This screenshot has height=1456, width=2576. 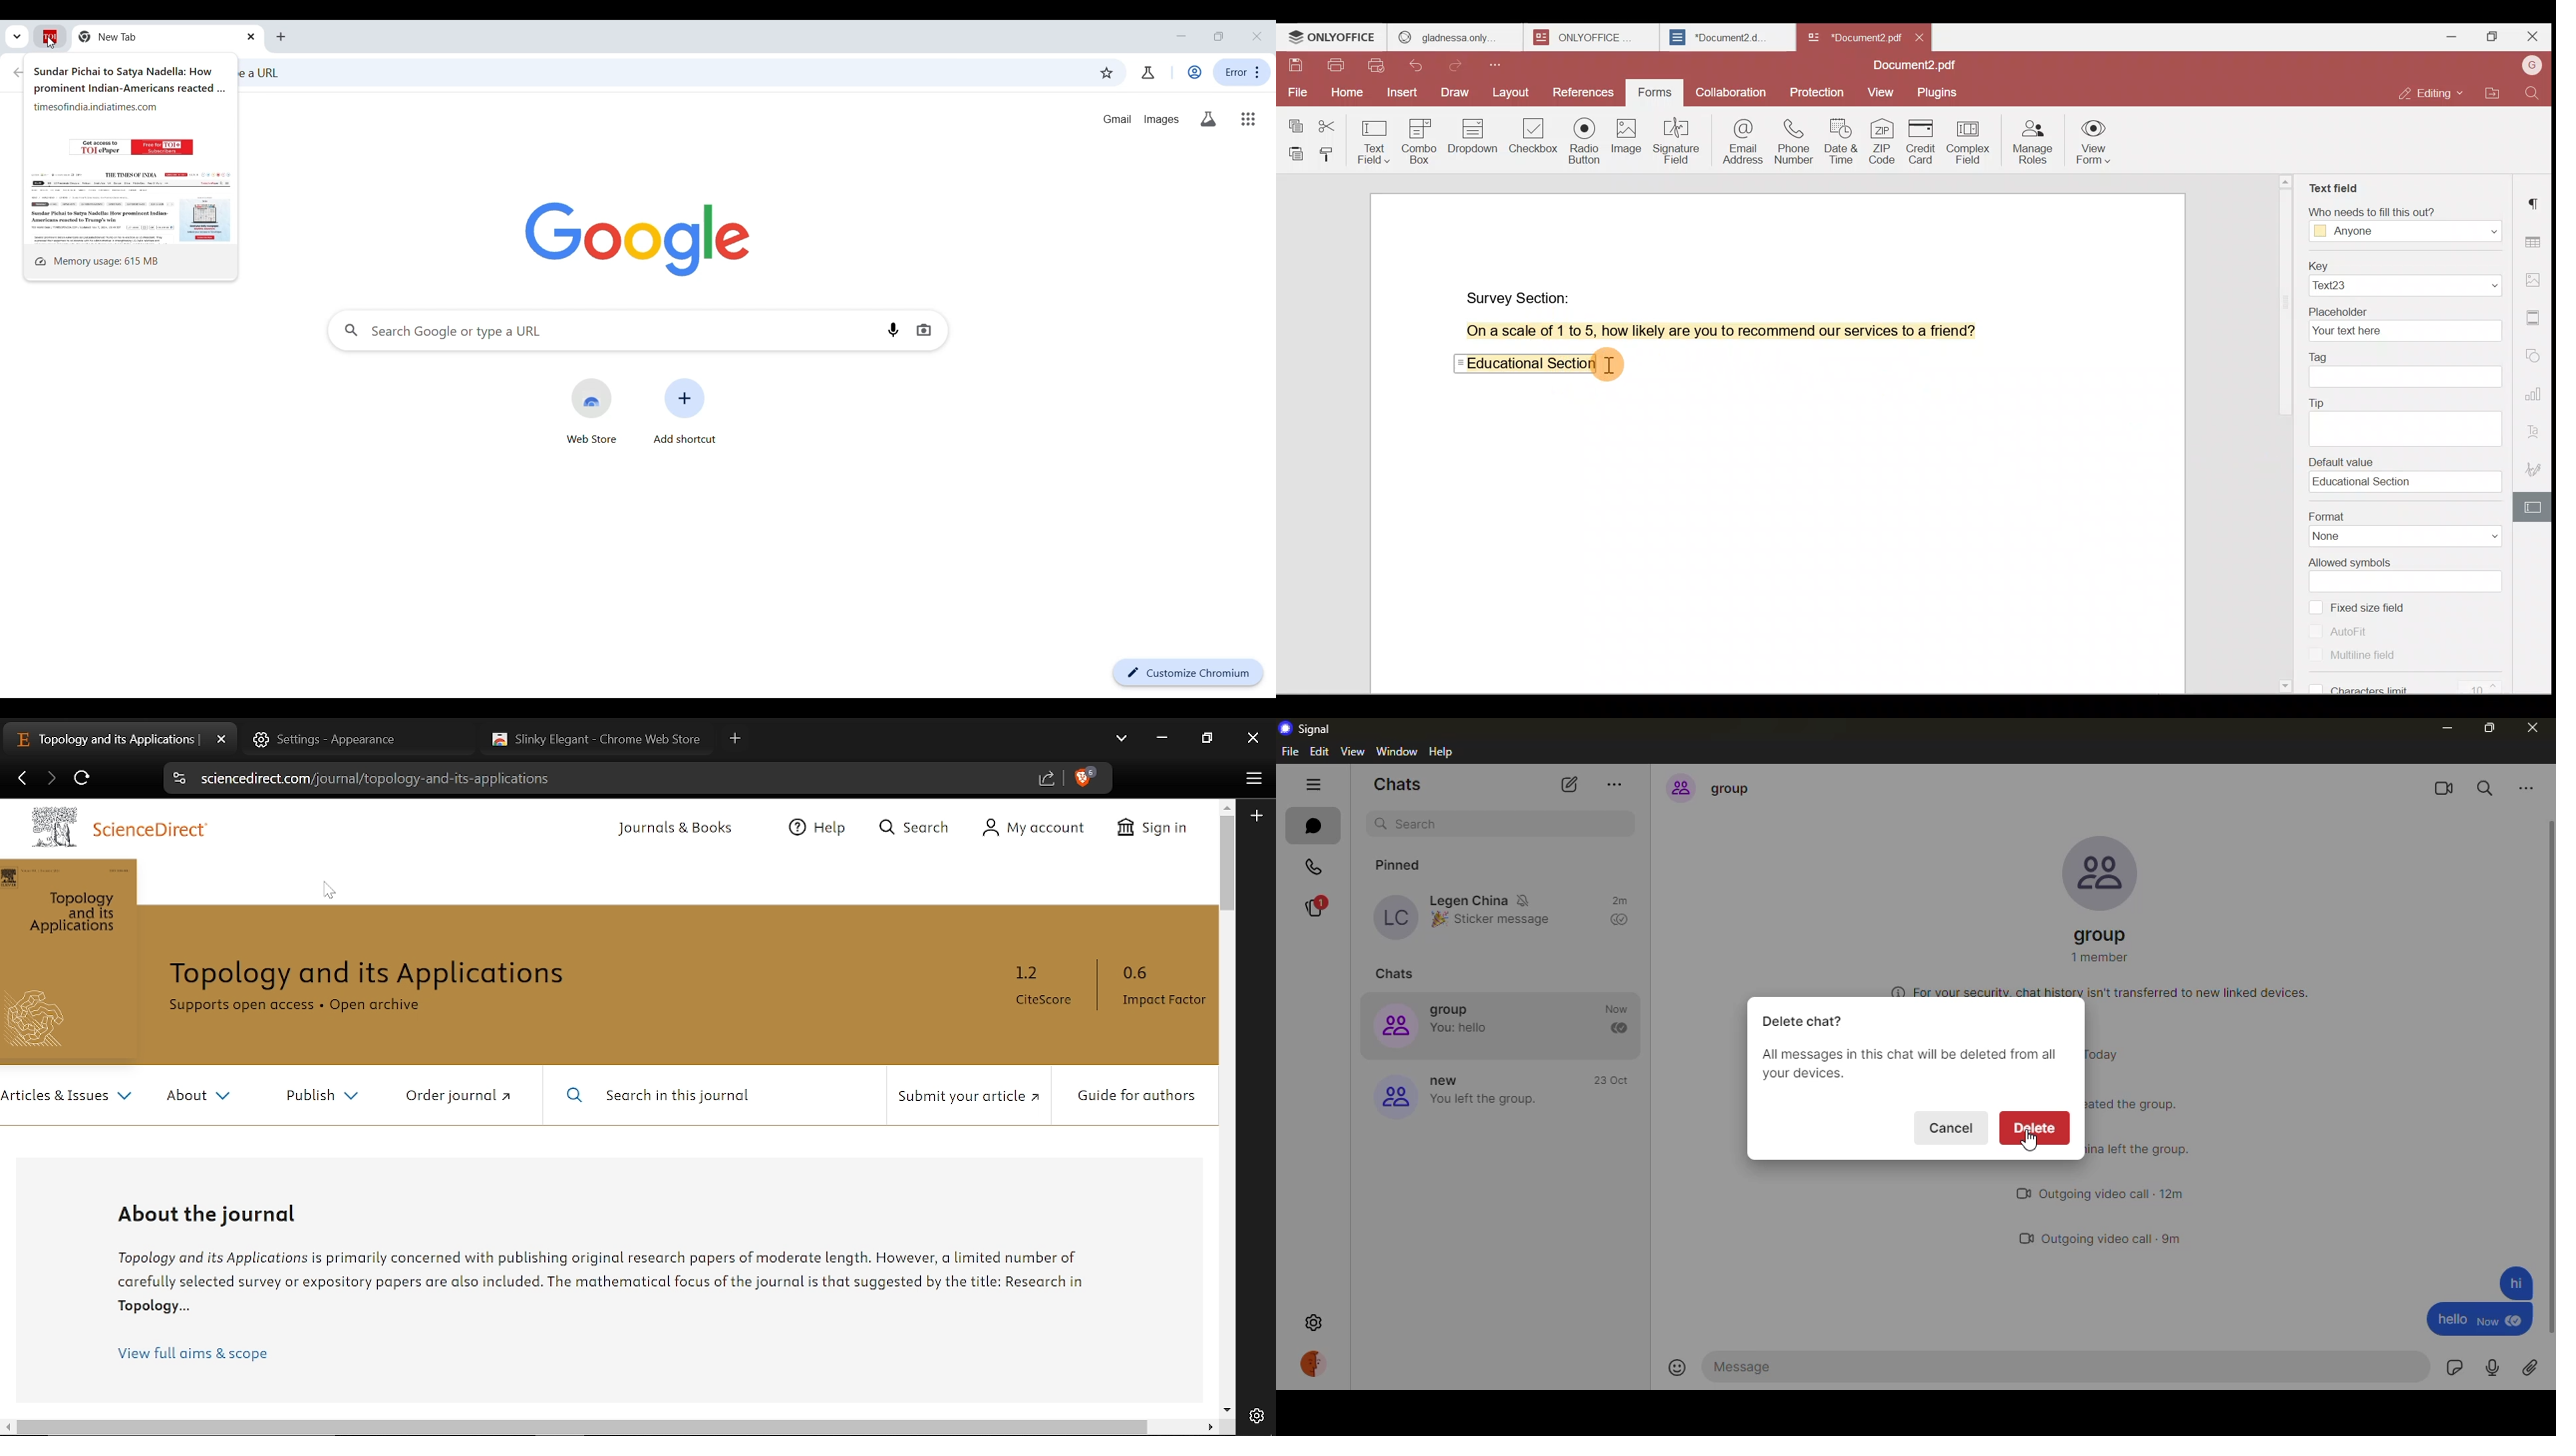 I want to click on Collaboration, so click(x=1729, y=91).